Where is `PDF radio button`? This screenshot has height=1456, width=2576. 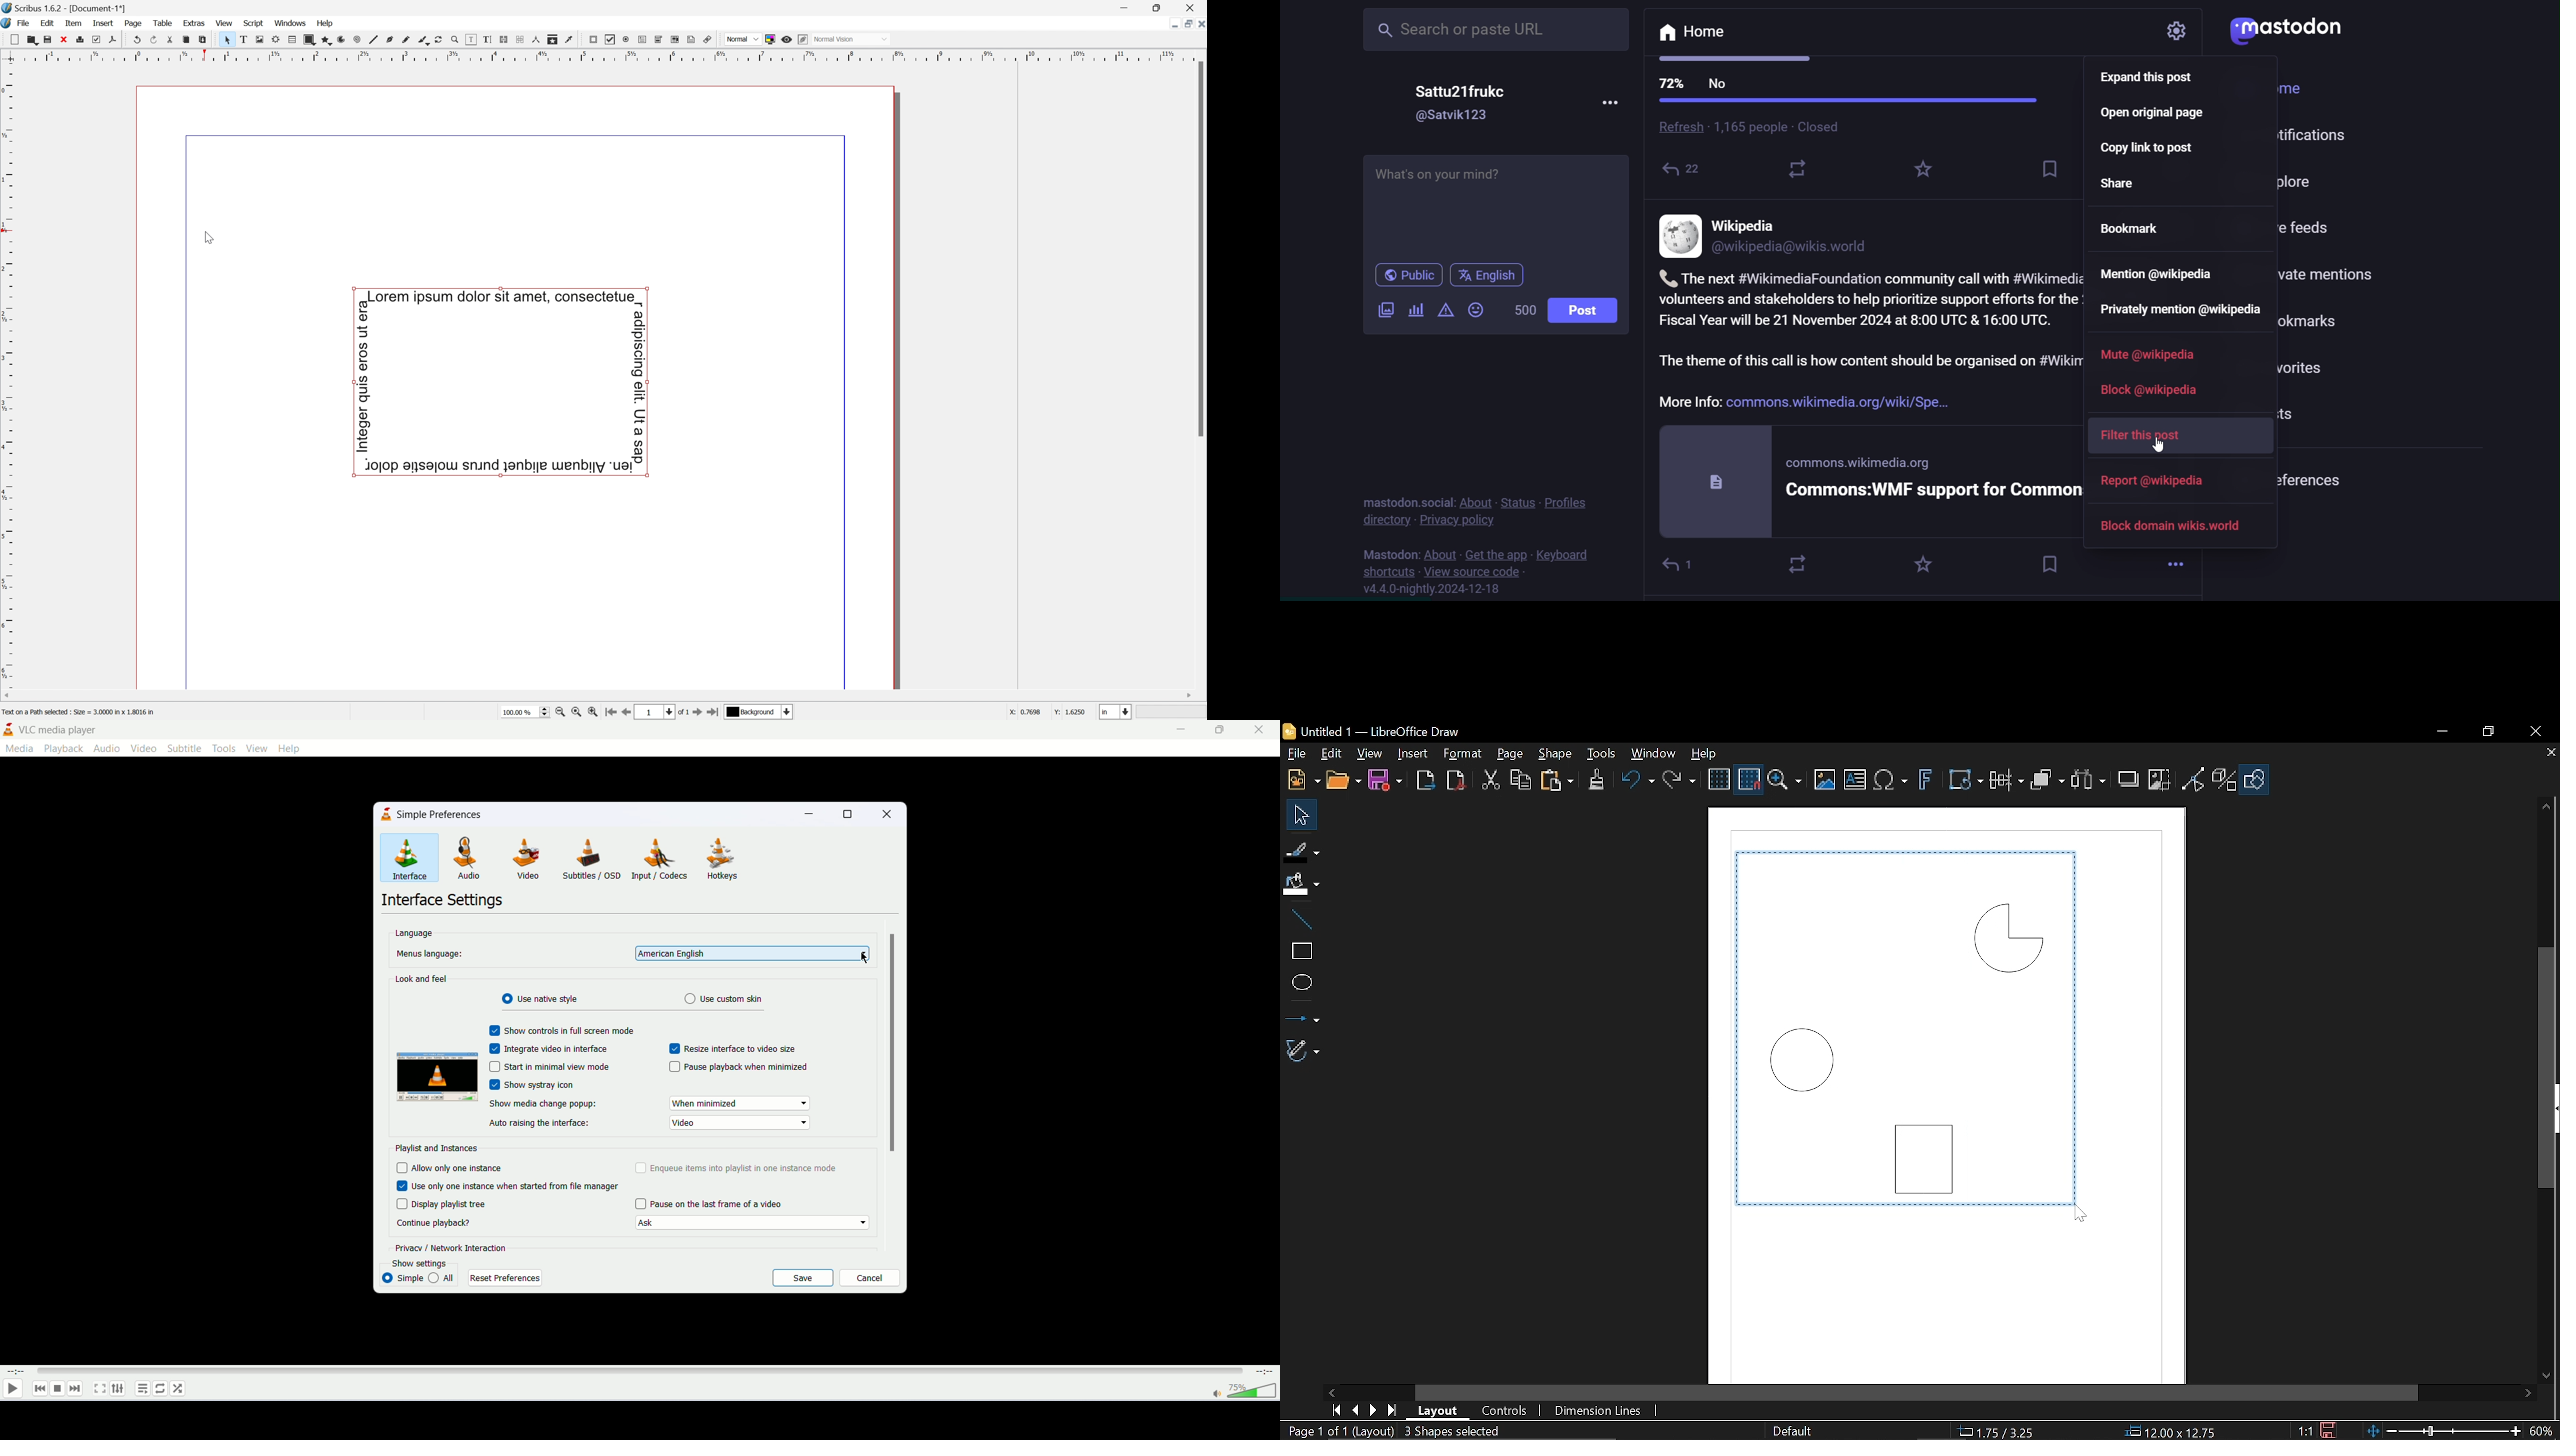 PDF radio button is located at coordinates (626, 39).